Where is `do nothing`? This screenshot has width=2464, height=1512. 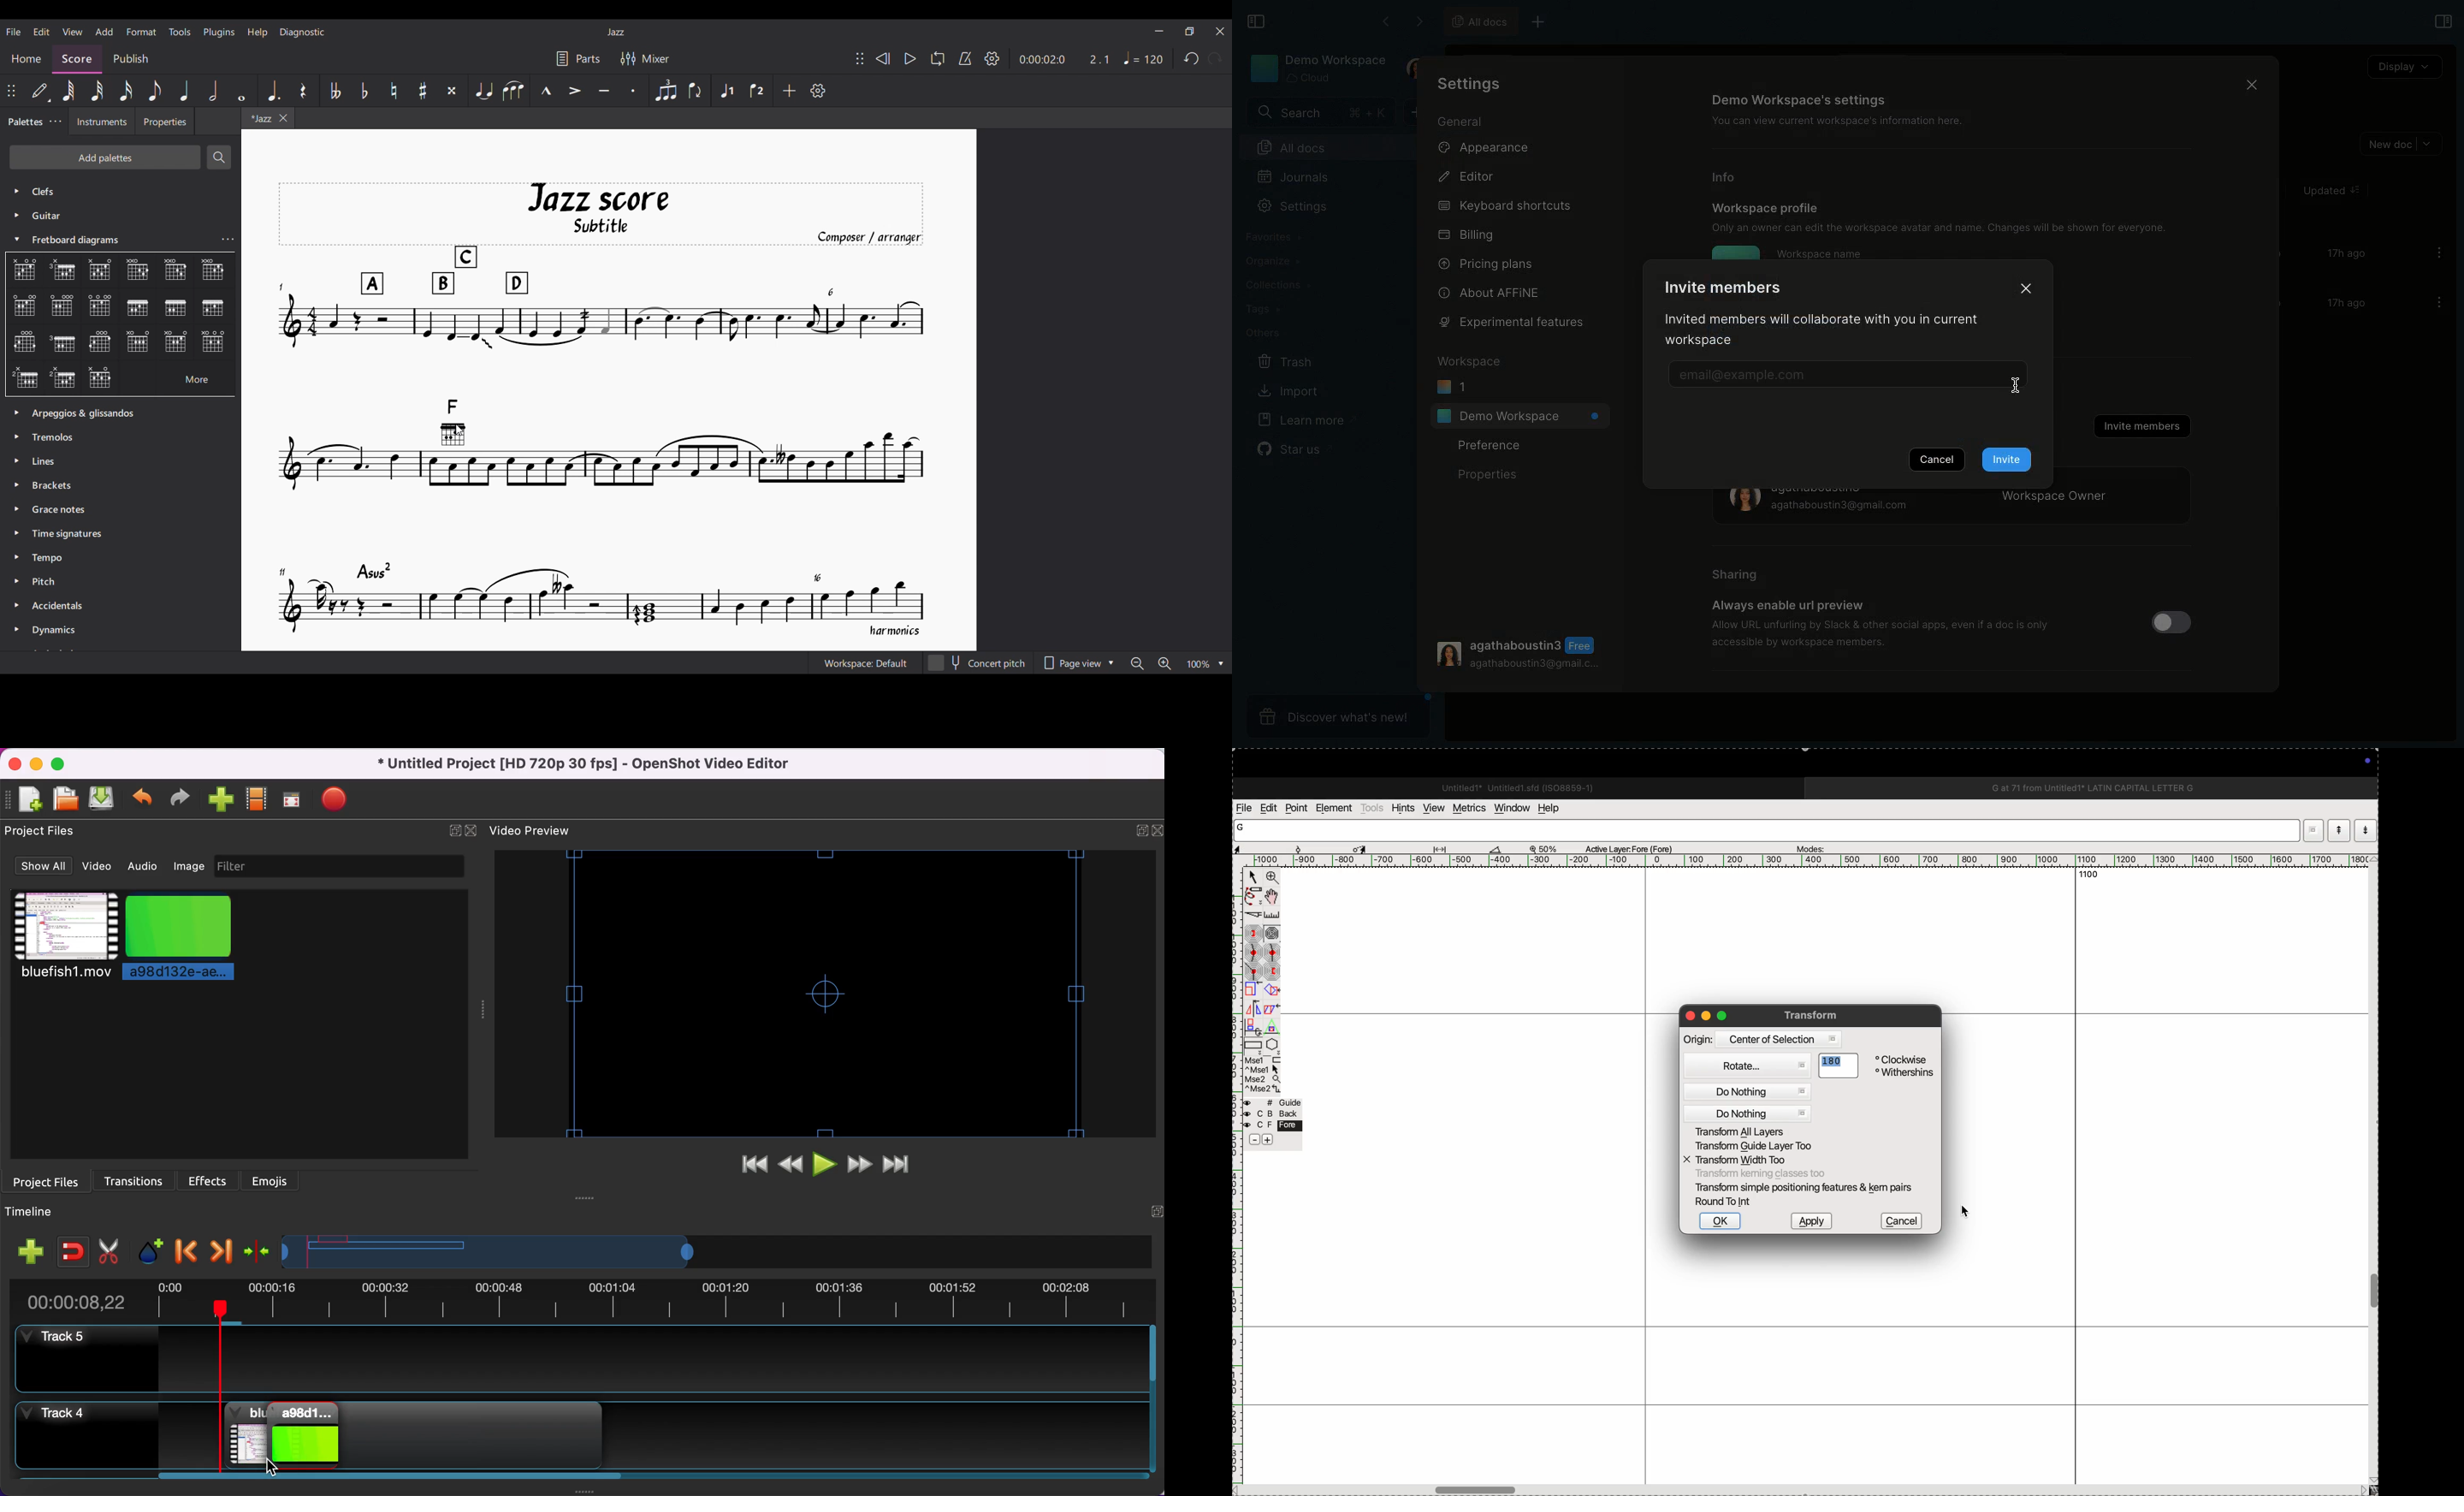 do nothing is located at coordinates (1750, 1114).